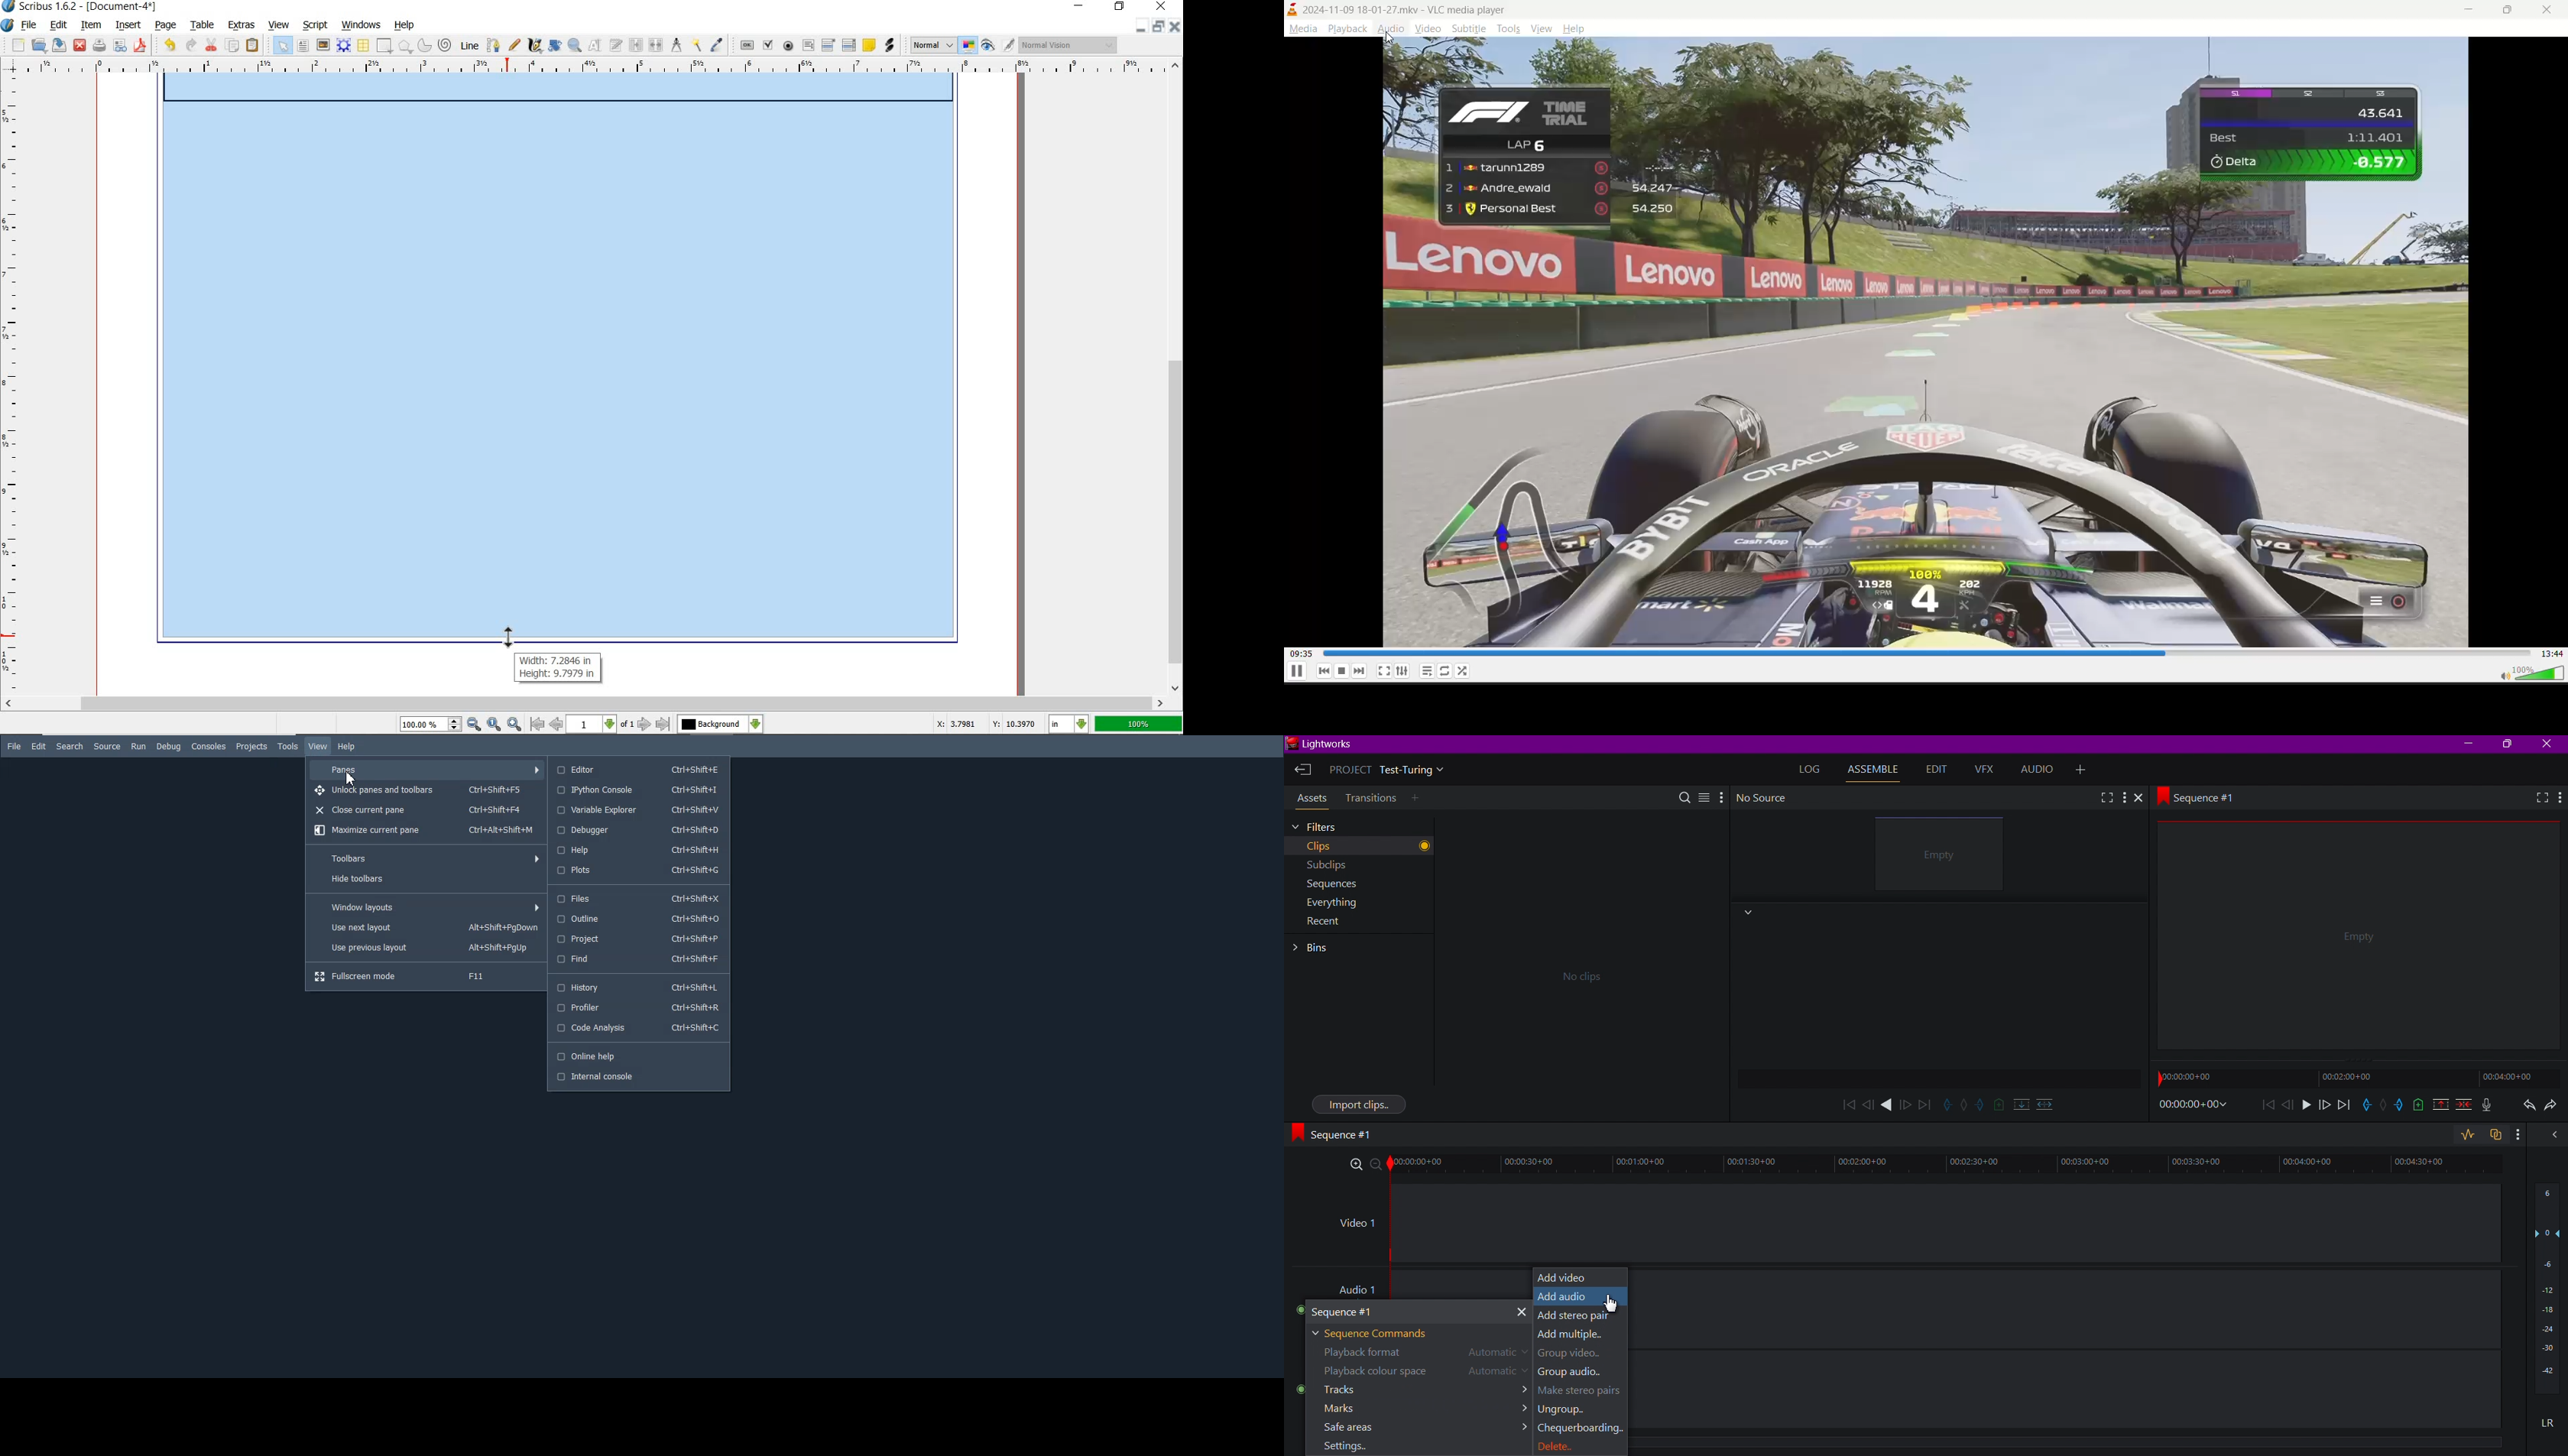 This screenshot has height=1456, width=2576. What do you see at coordinates (1327, 864) in the screenshot?
I see `Subclips` at bounding box center [1327, 864].